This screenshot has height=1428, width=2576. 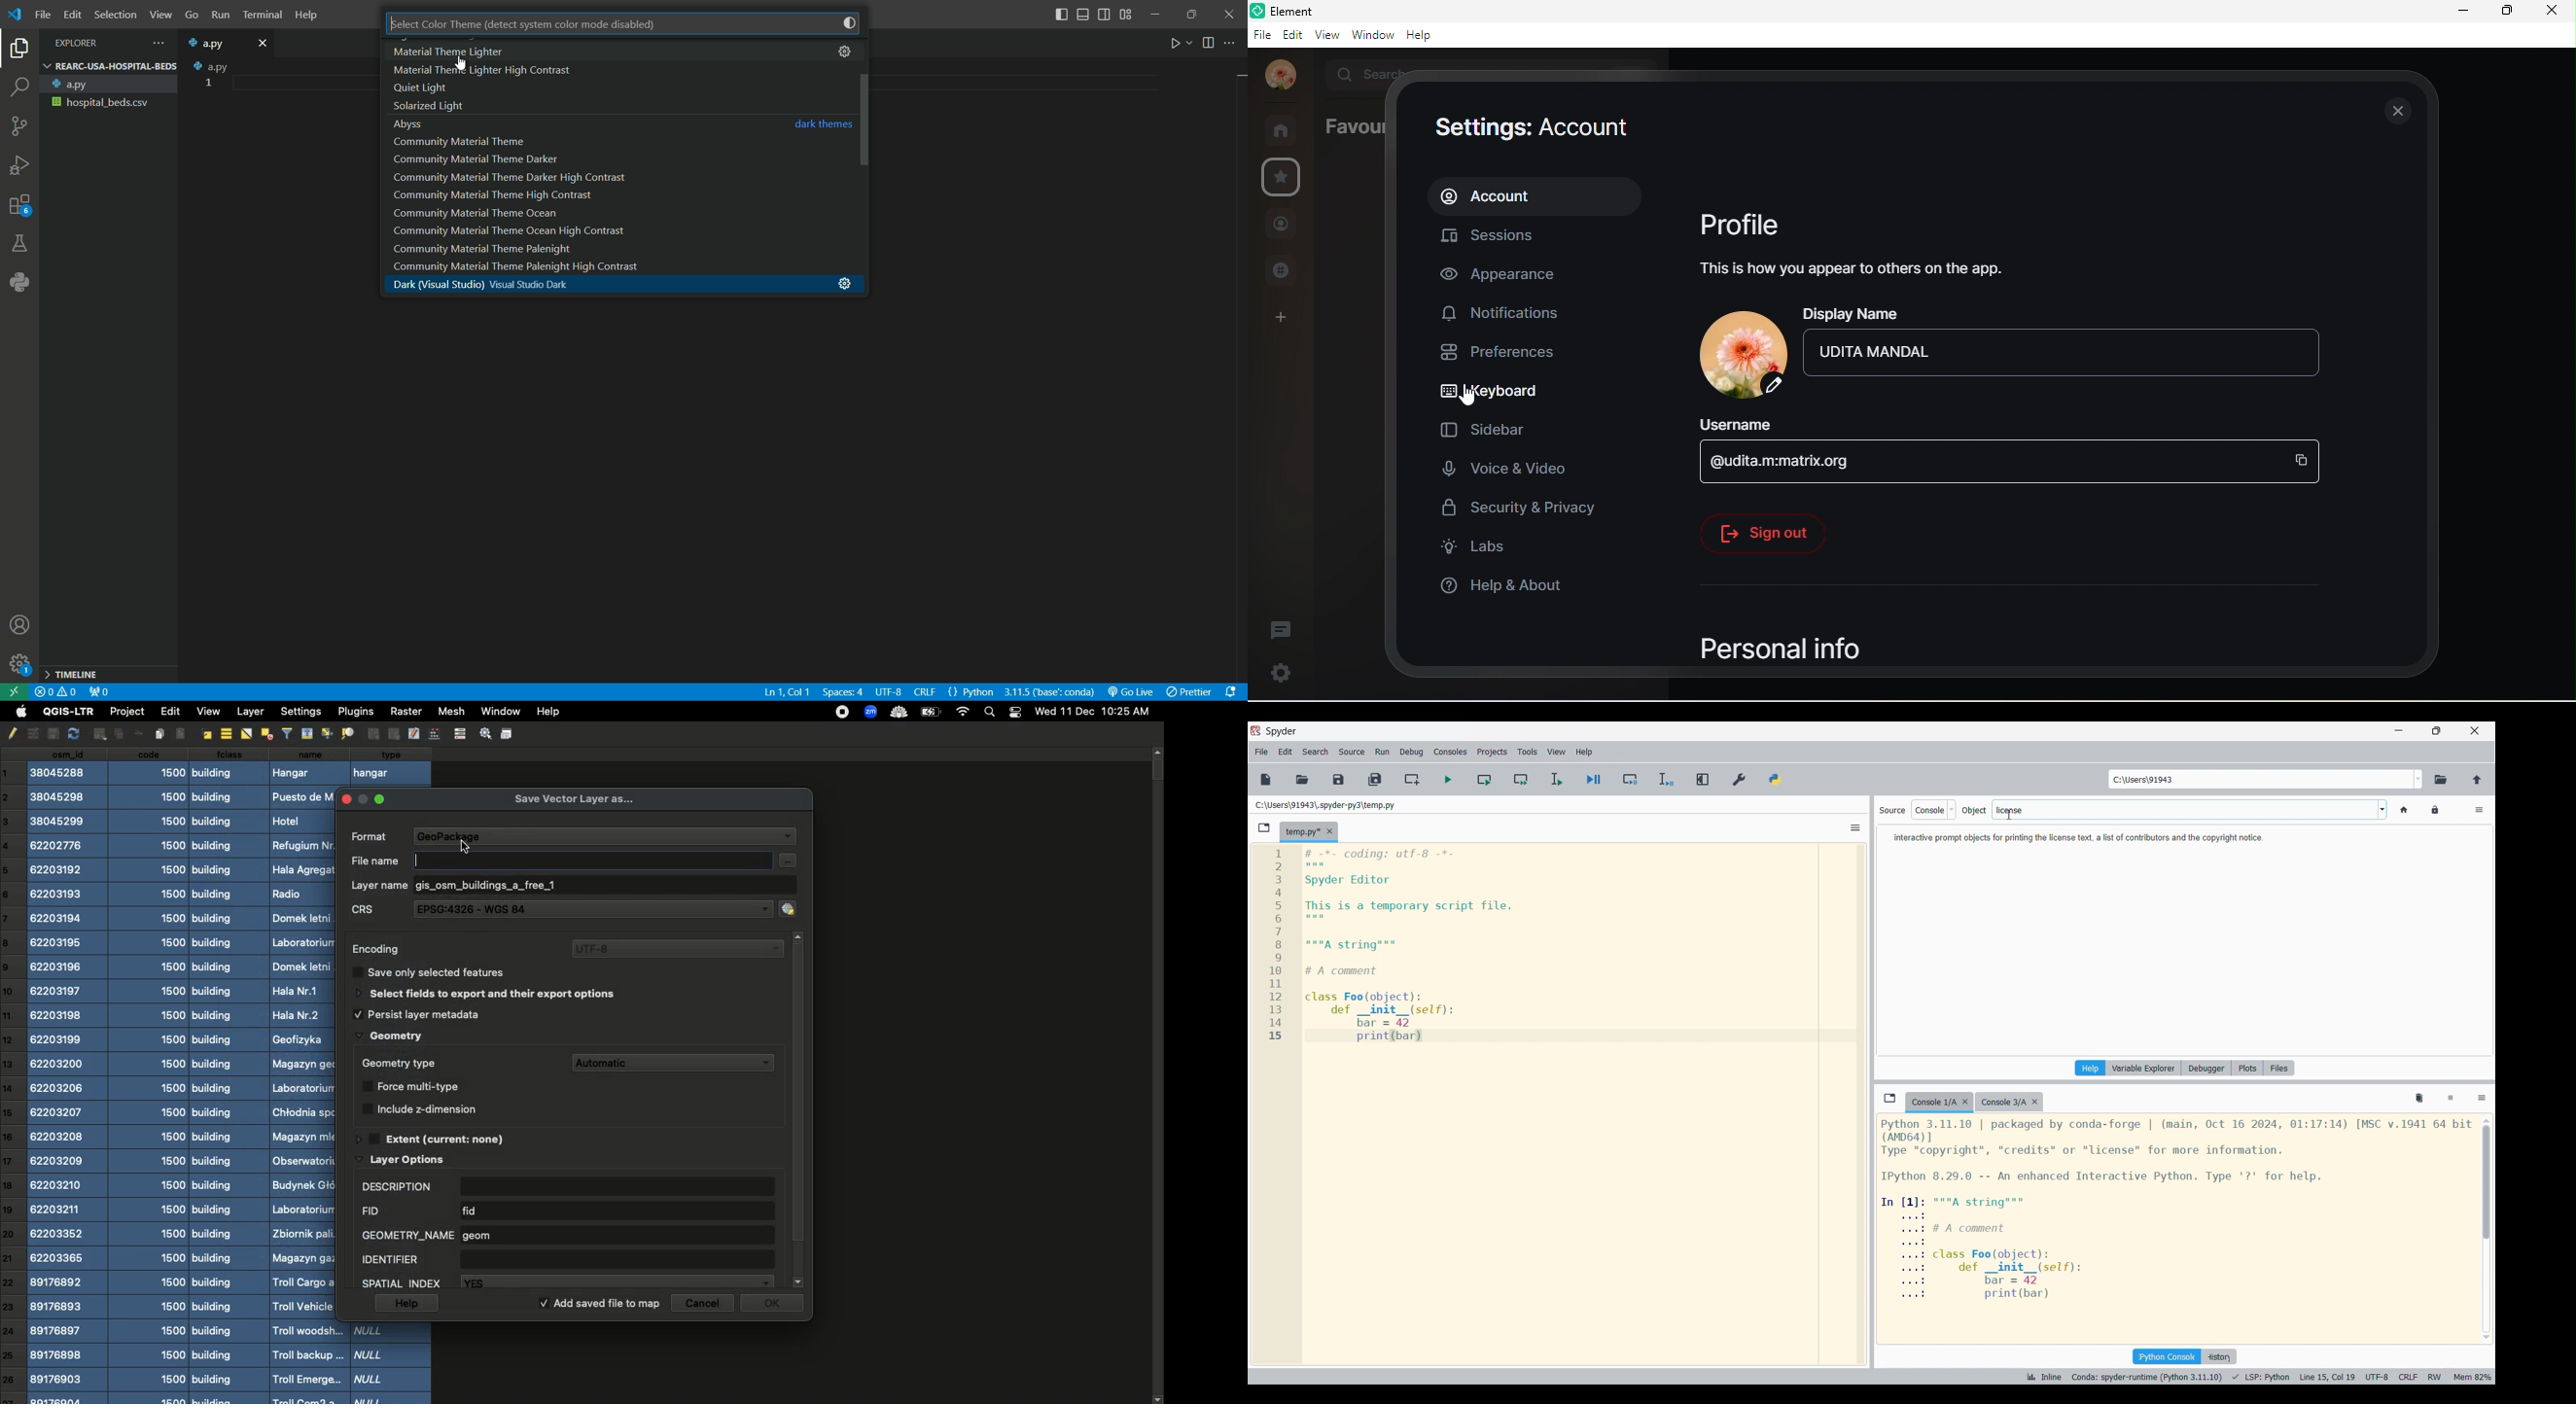 What do you see at coordinates (1631, 780) in the screenshot?
I see `Debug cell` at bounding box center [1631, 780].